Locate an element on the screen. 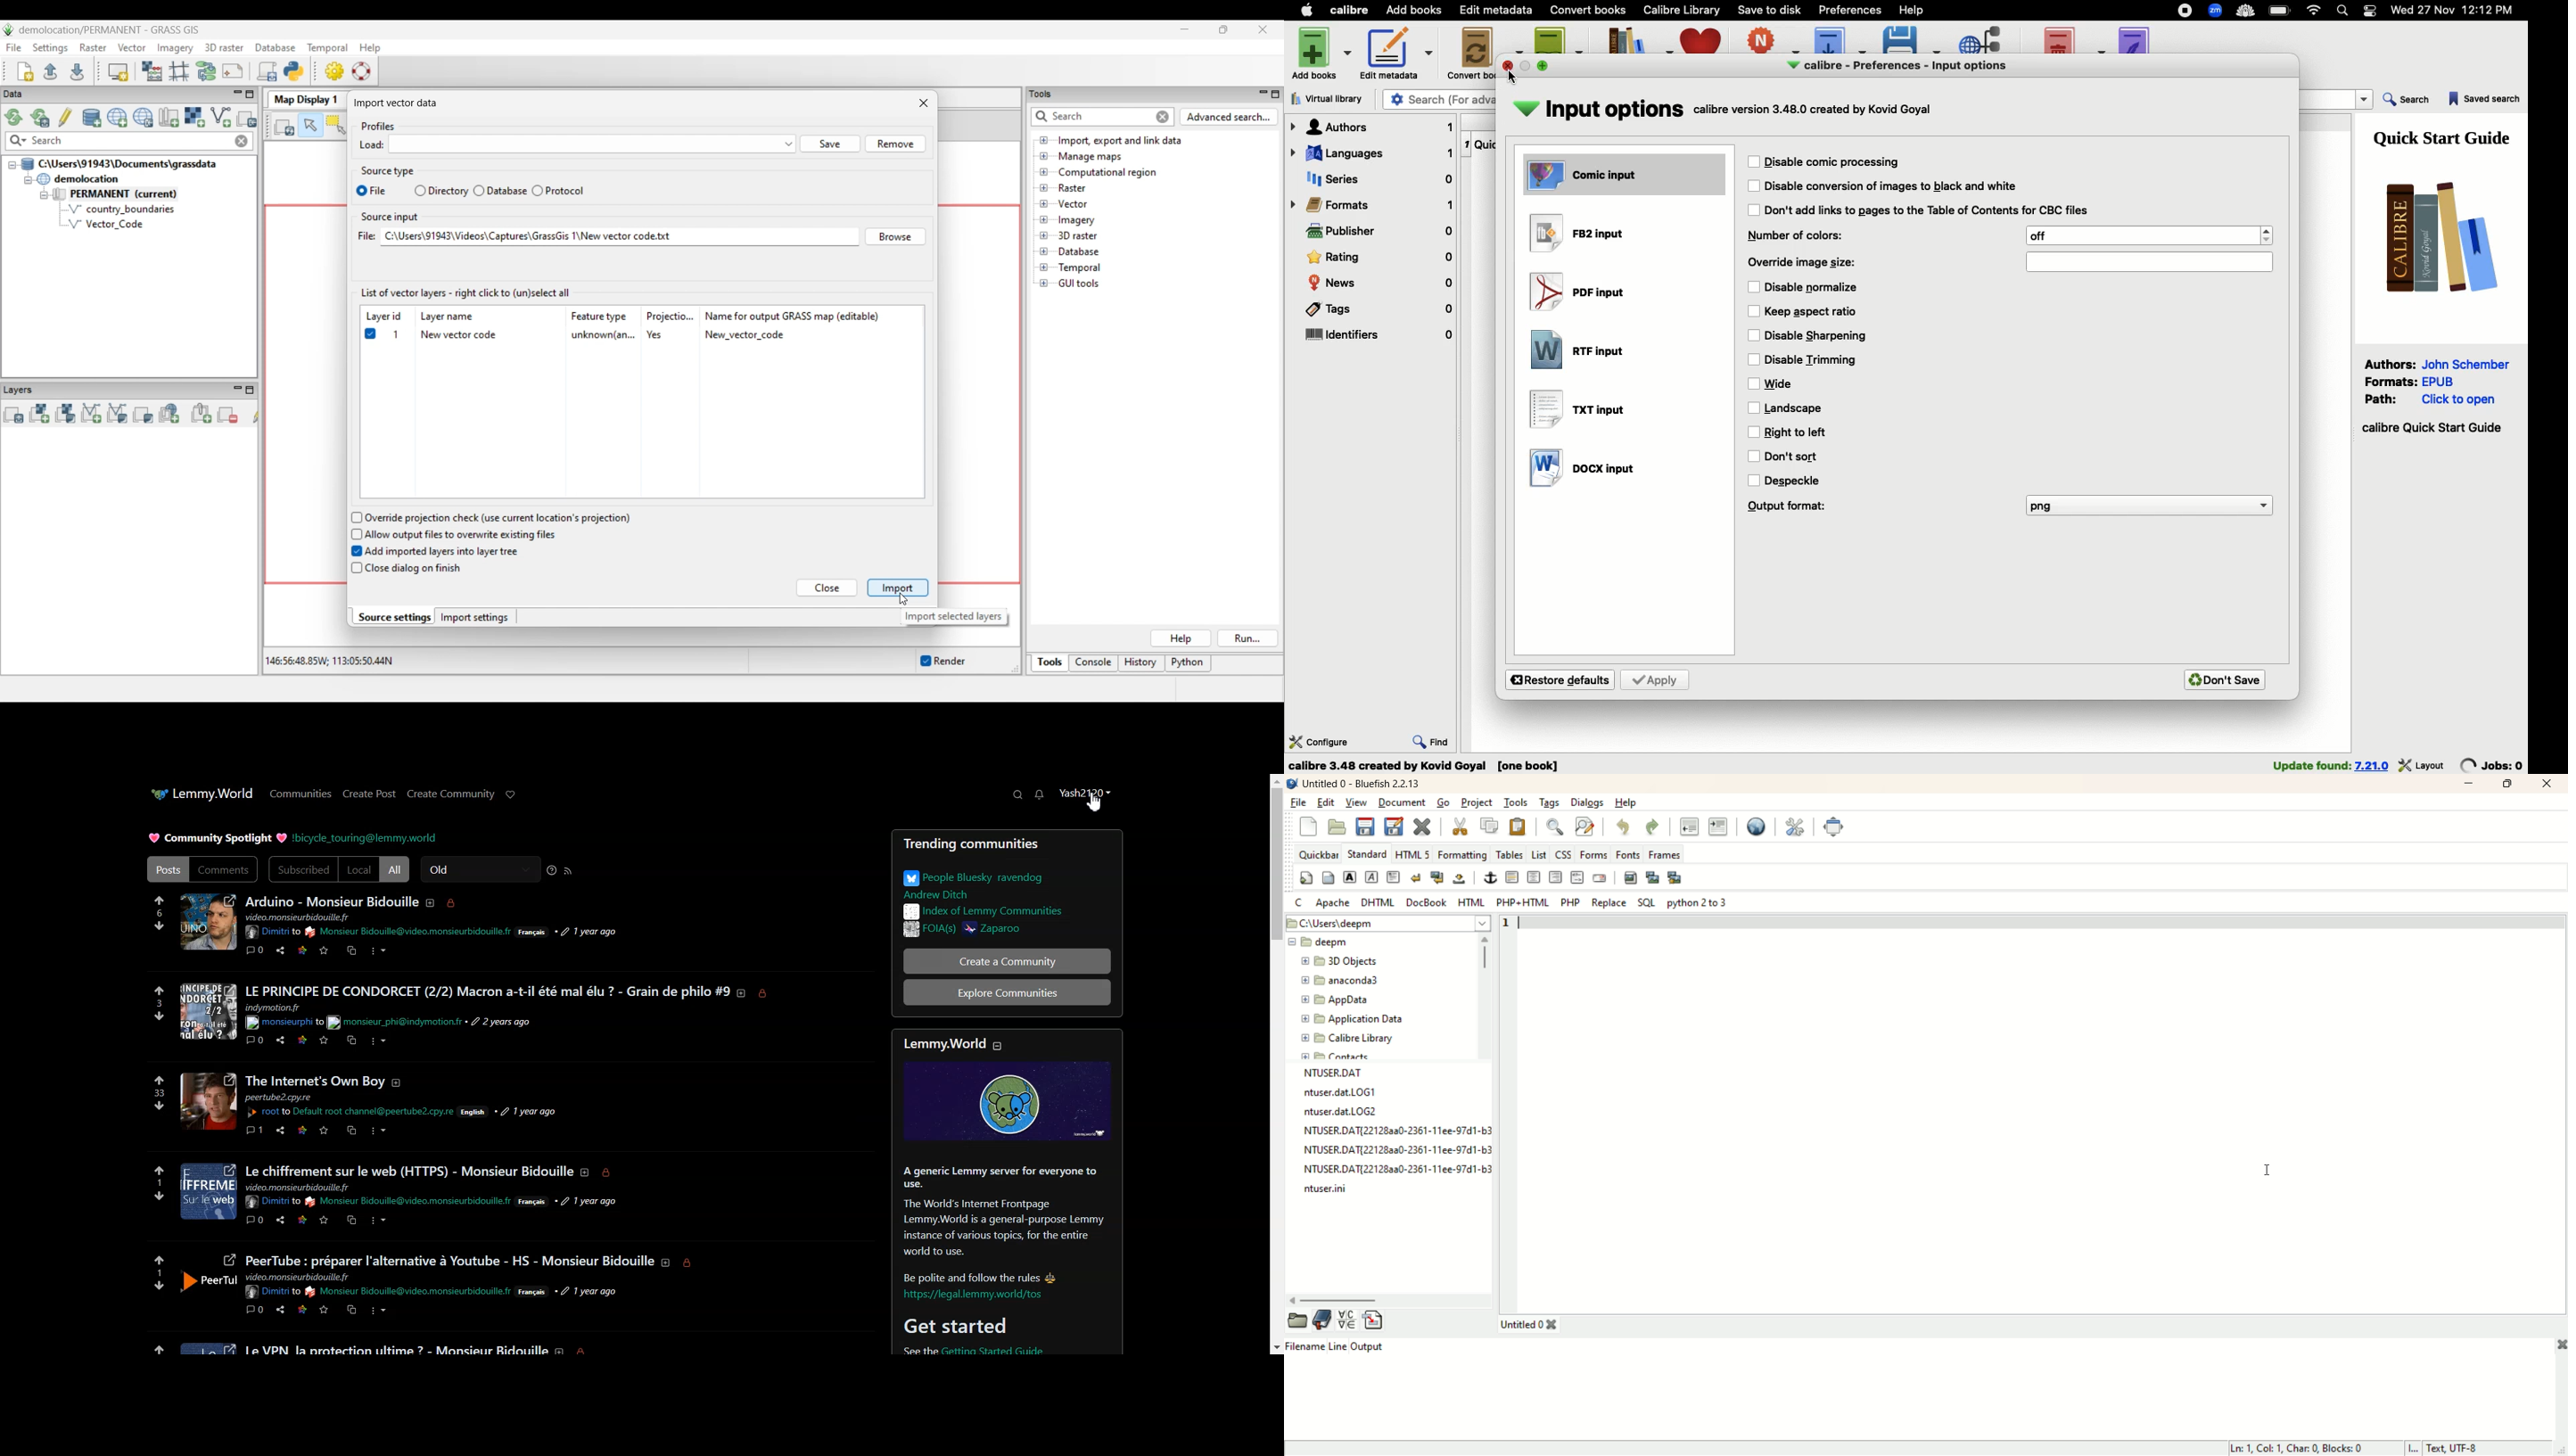 The height and width of the screenshot is (1456, 2576). Virtual library is located at coordinates (1332, 98).